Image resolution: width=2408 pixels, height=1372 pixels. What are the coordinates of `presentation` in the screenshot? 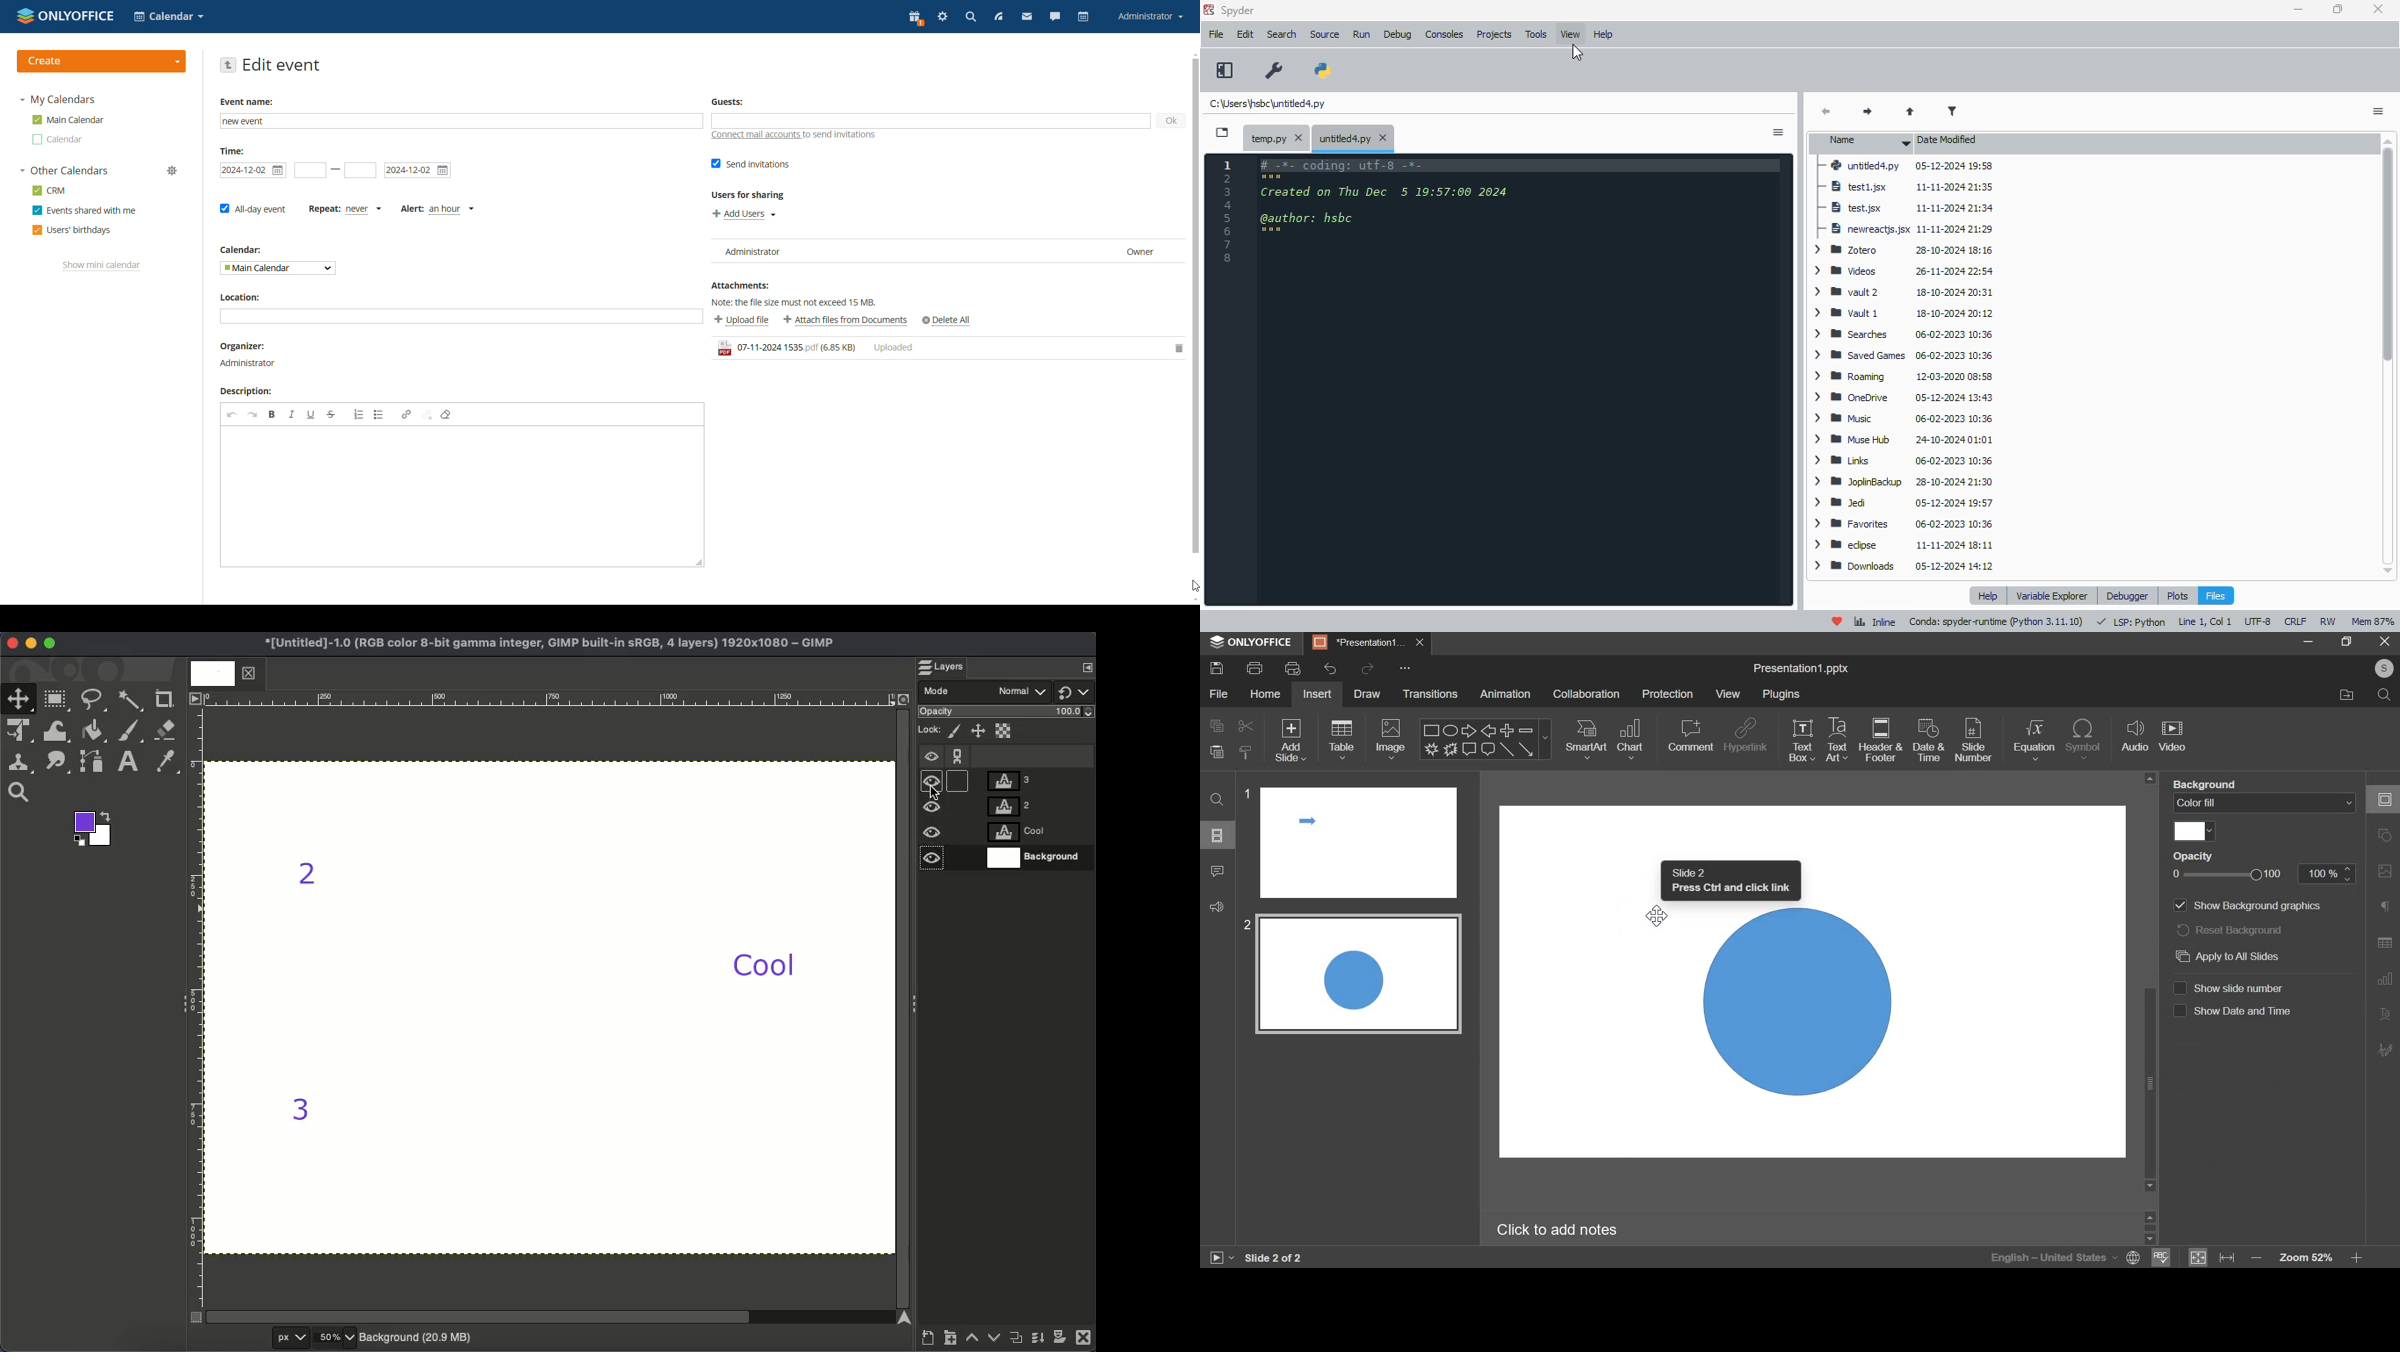 It's located at (1368, 642).